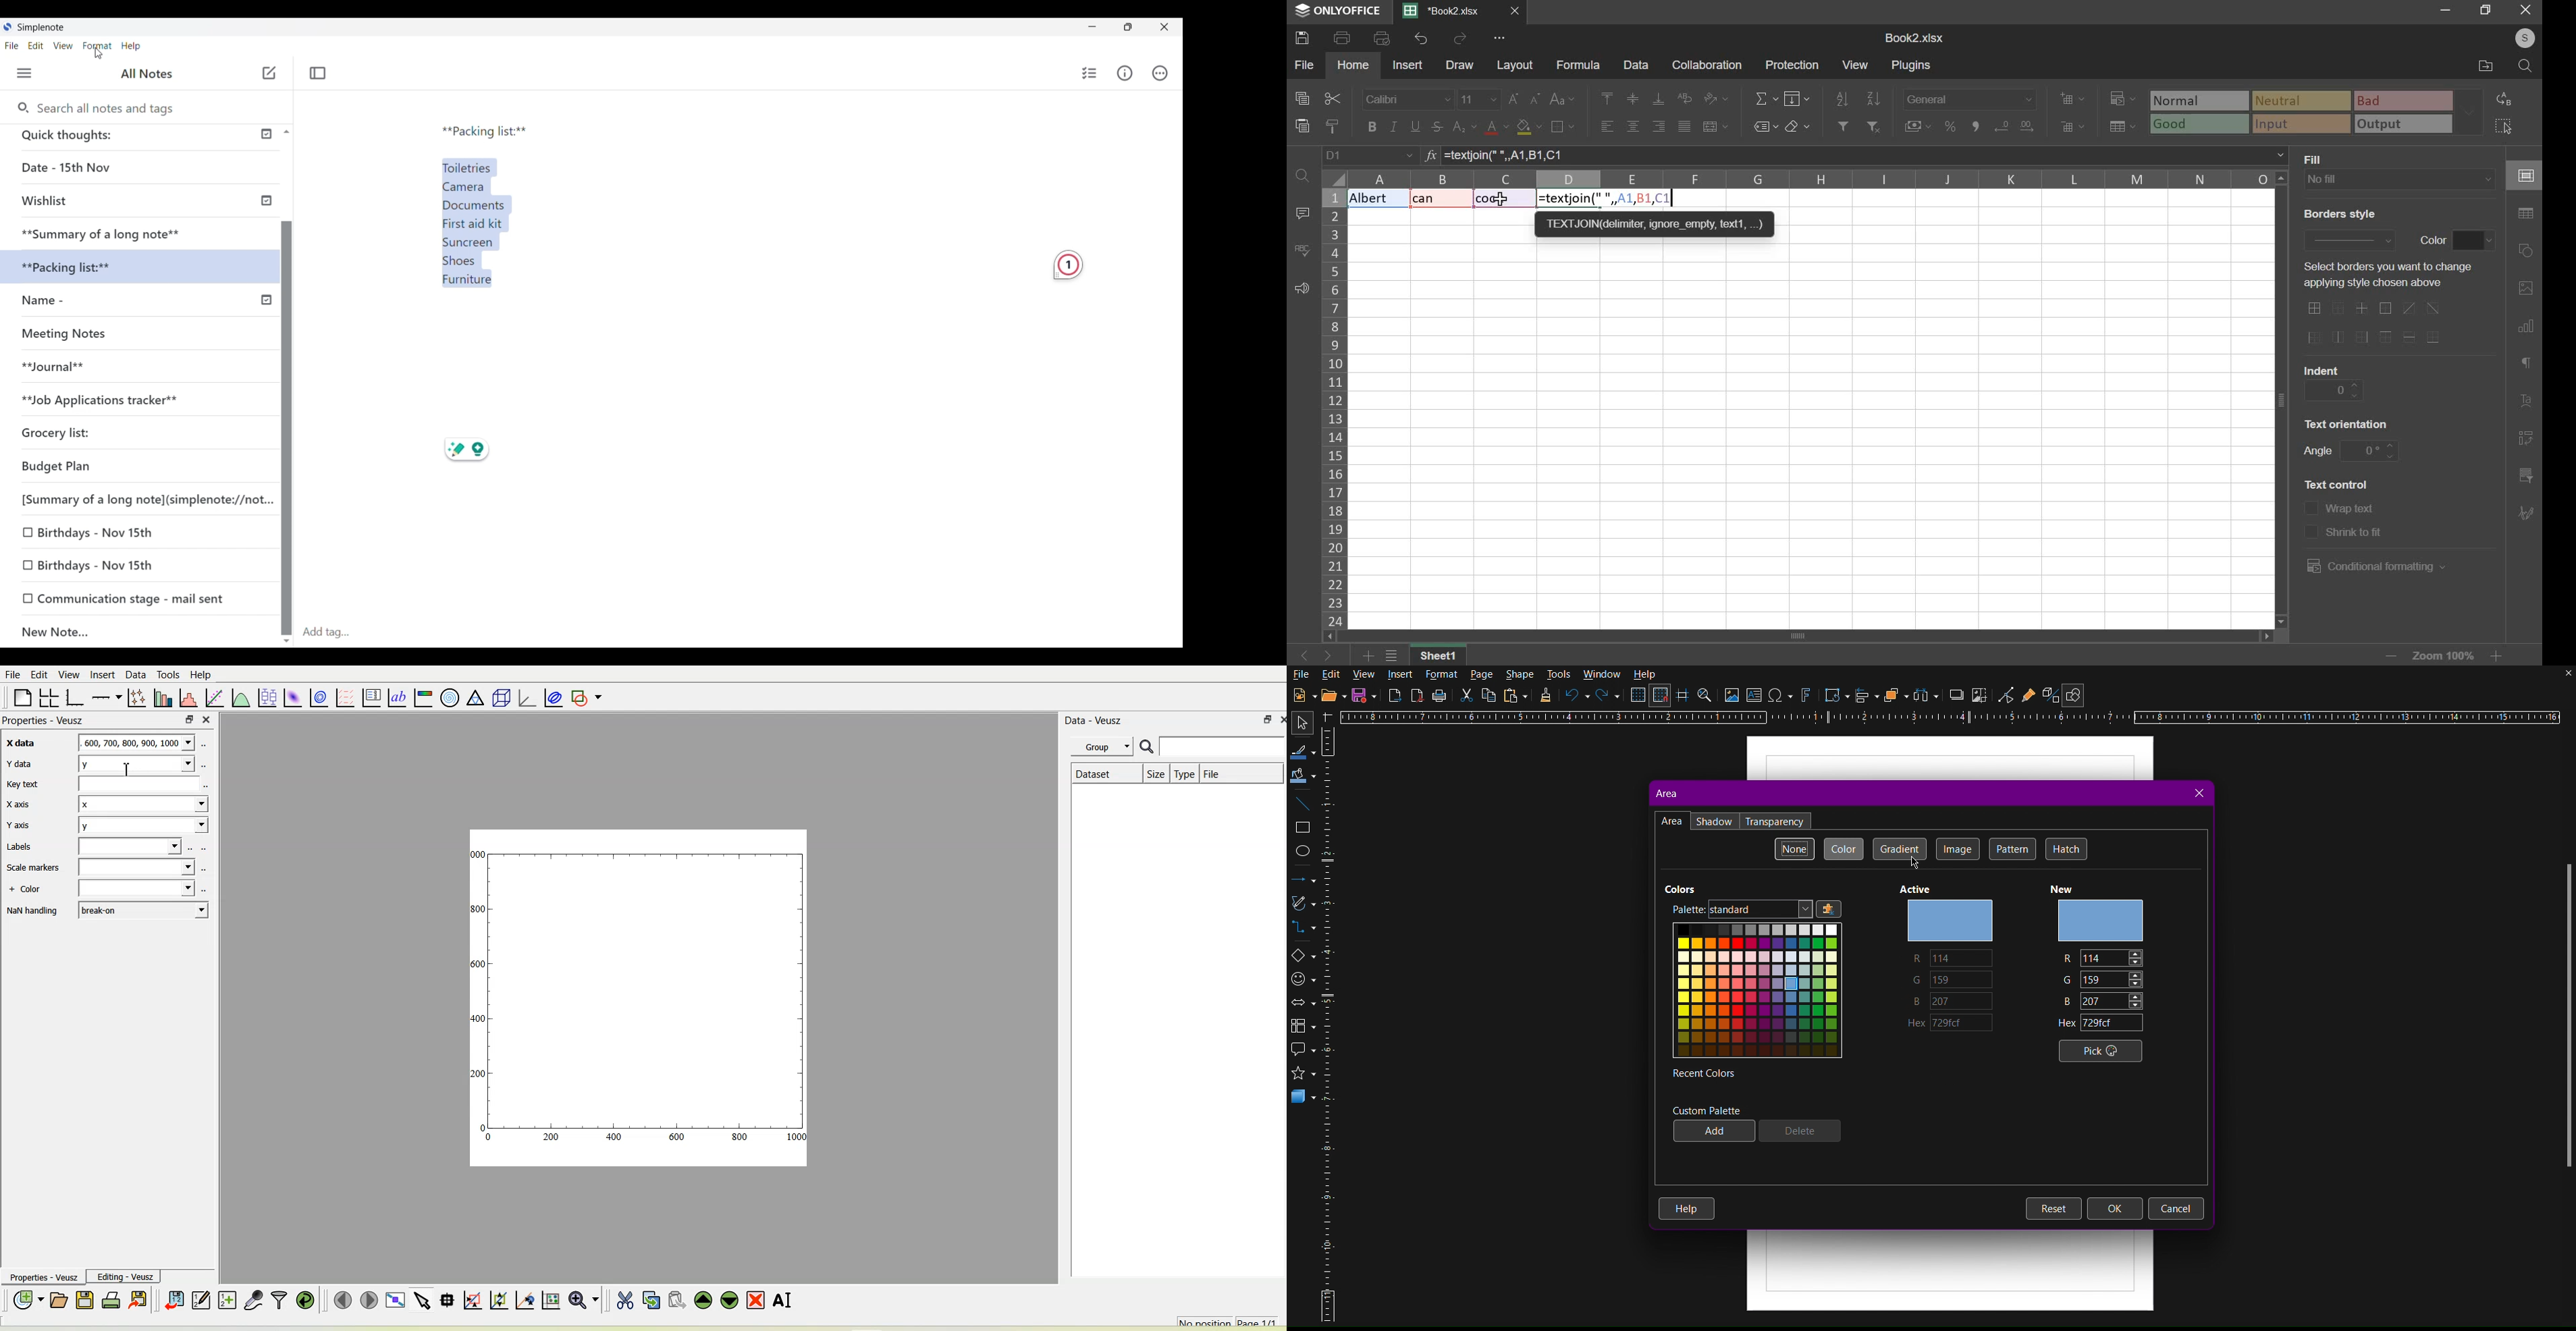 This screenshot has height=1344, width=2576. What do you see at coordinates (729, 1301) in the screenshot?
I see `Move the selected widget down` at bounding box center [729, 1301].